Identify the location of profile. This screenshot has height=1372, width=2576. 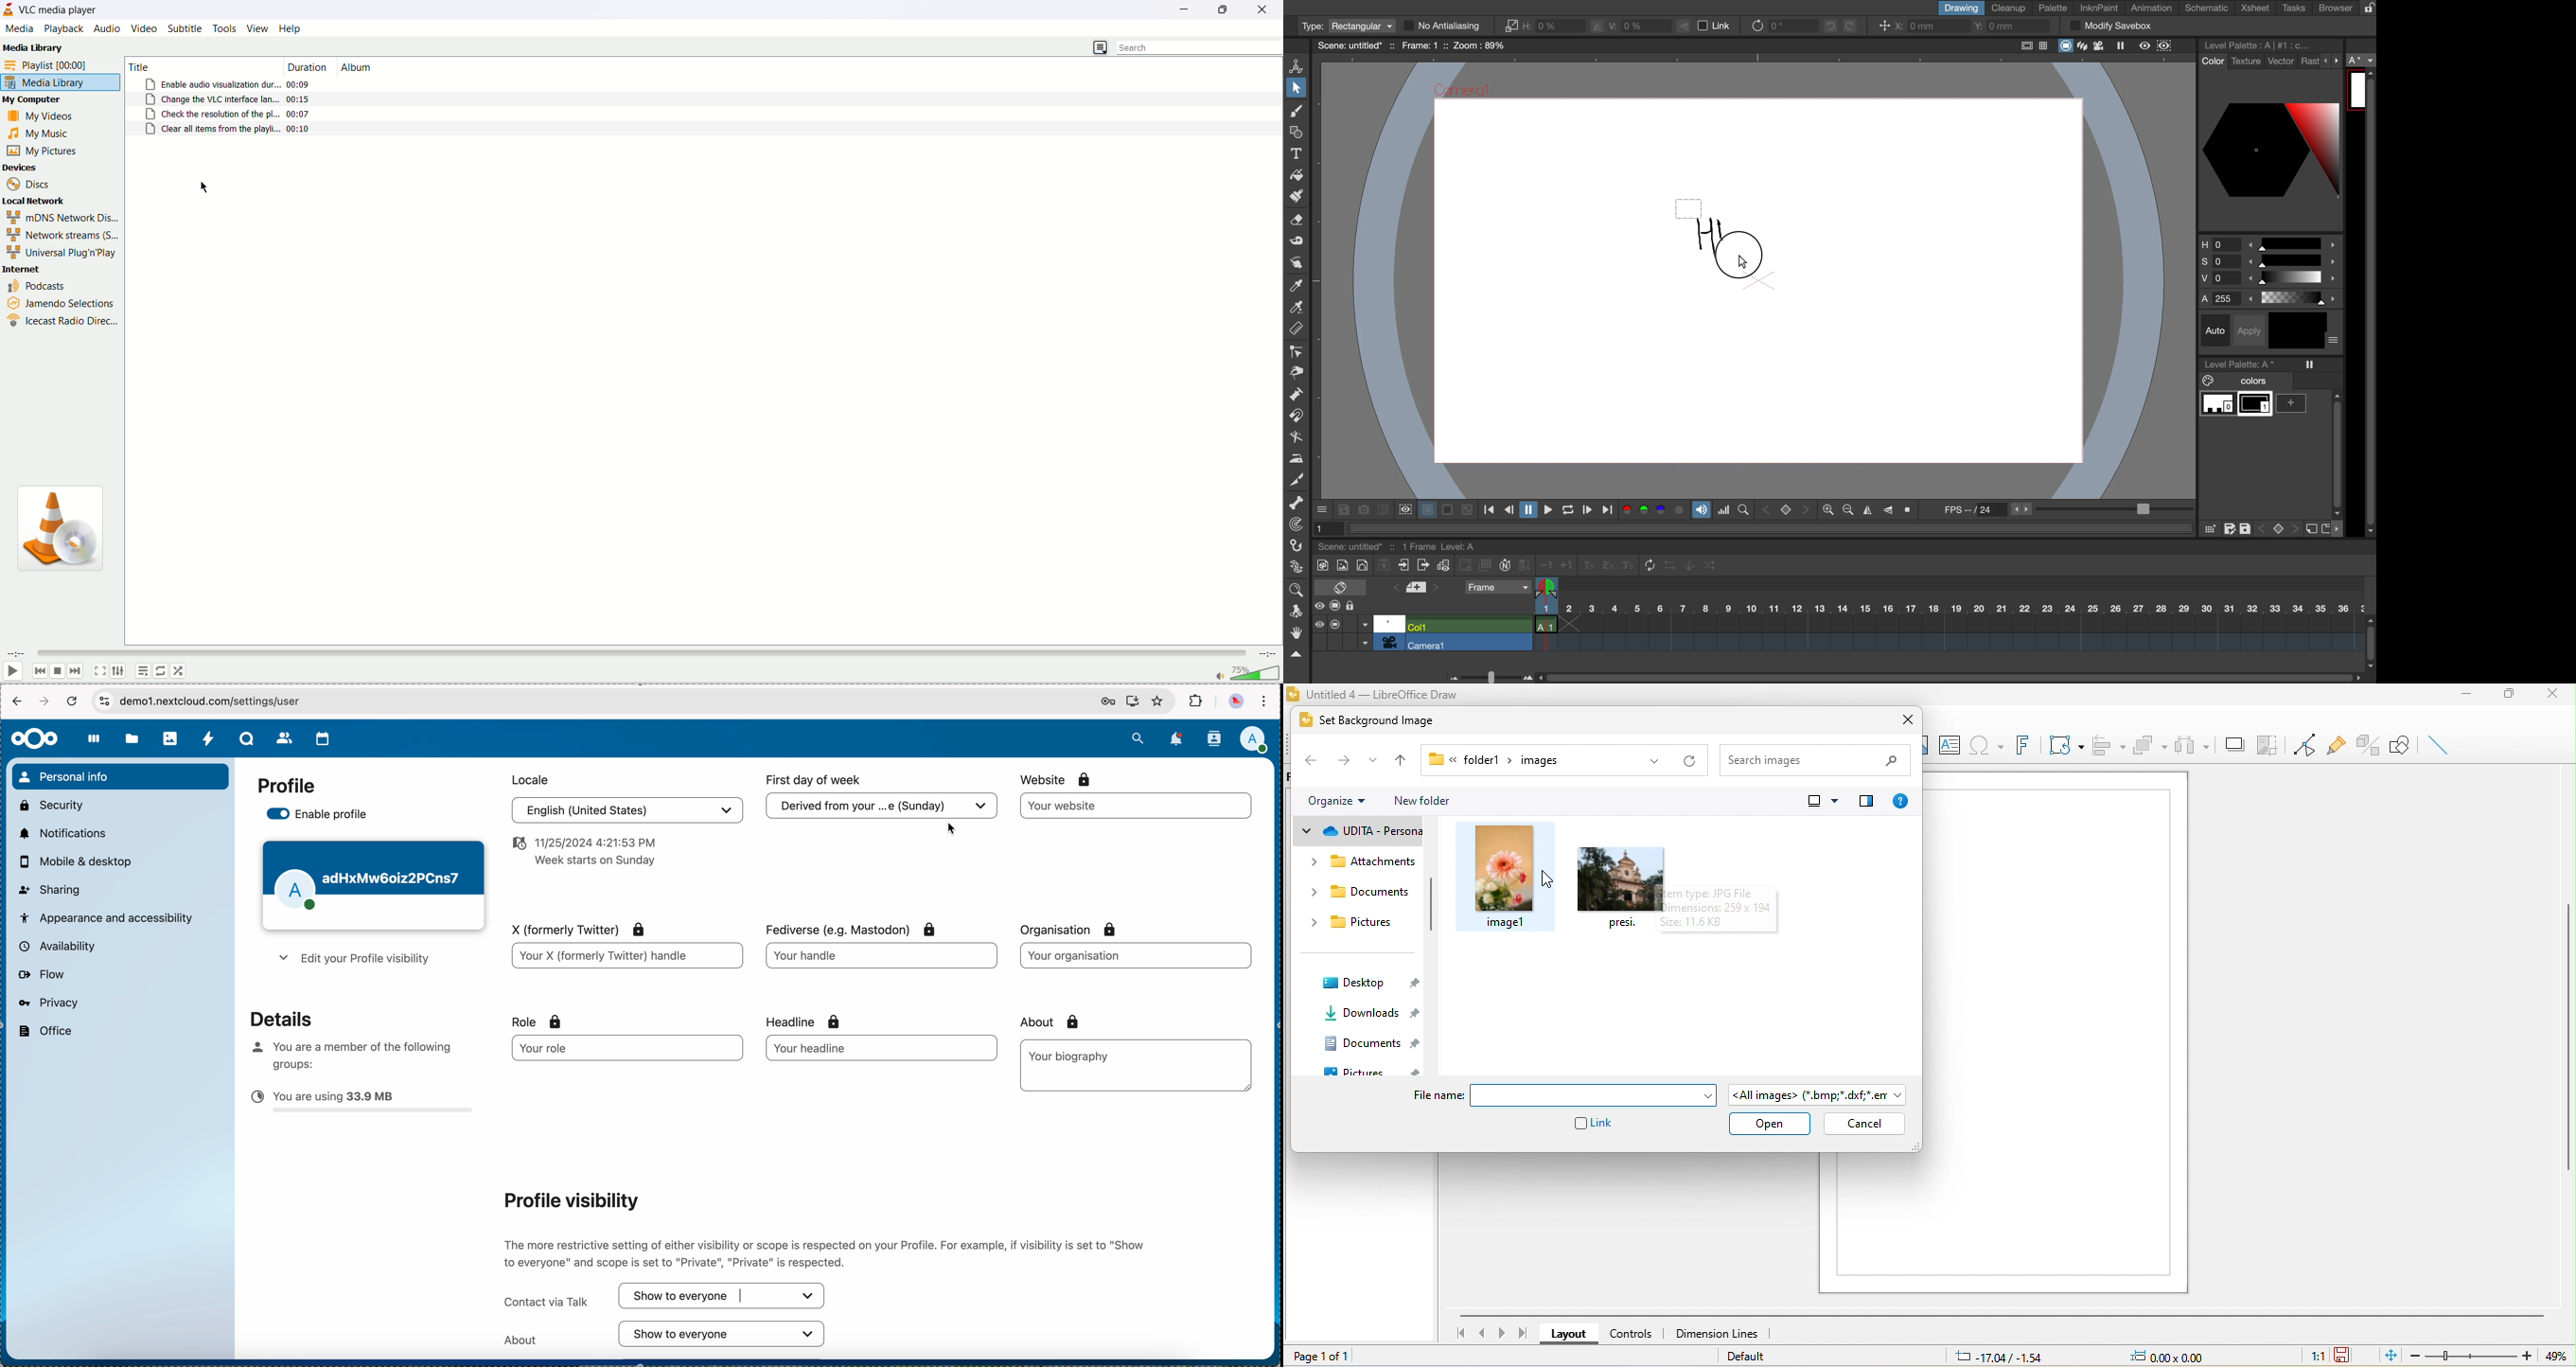
(286, 786).